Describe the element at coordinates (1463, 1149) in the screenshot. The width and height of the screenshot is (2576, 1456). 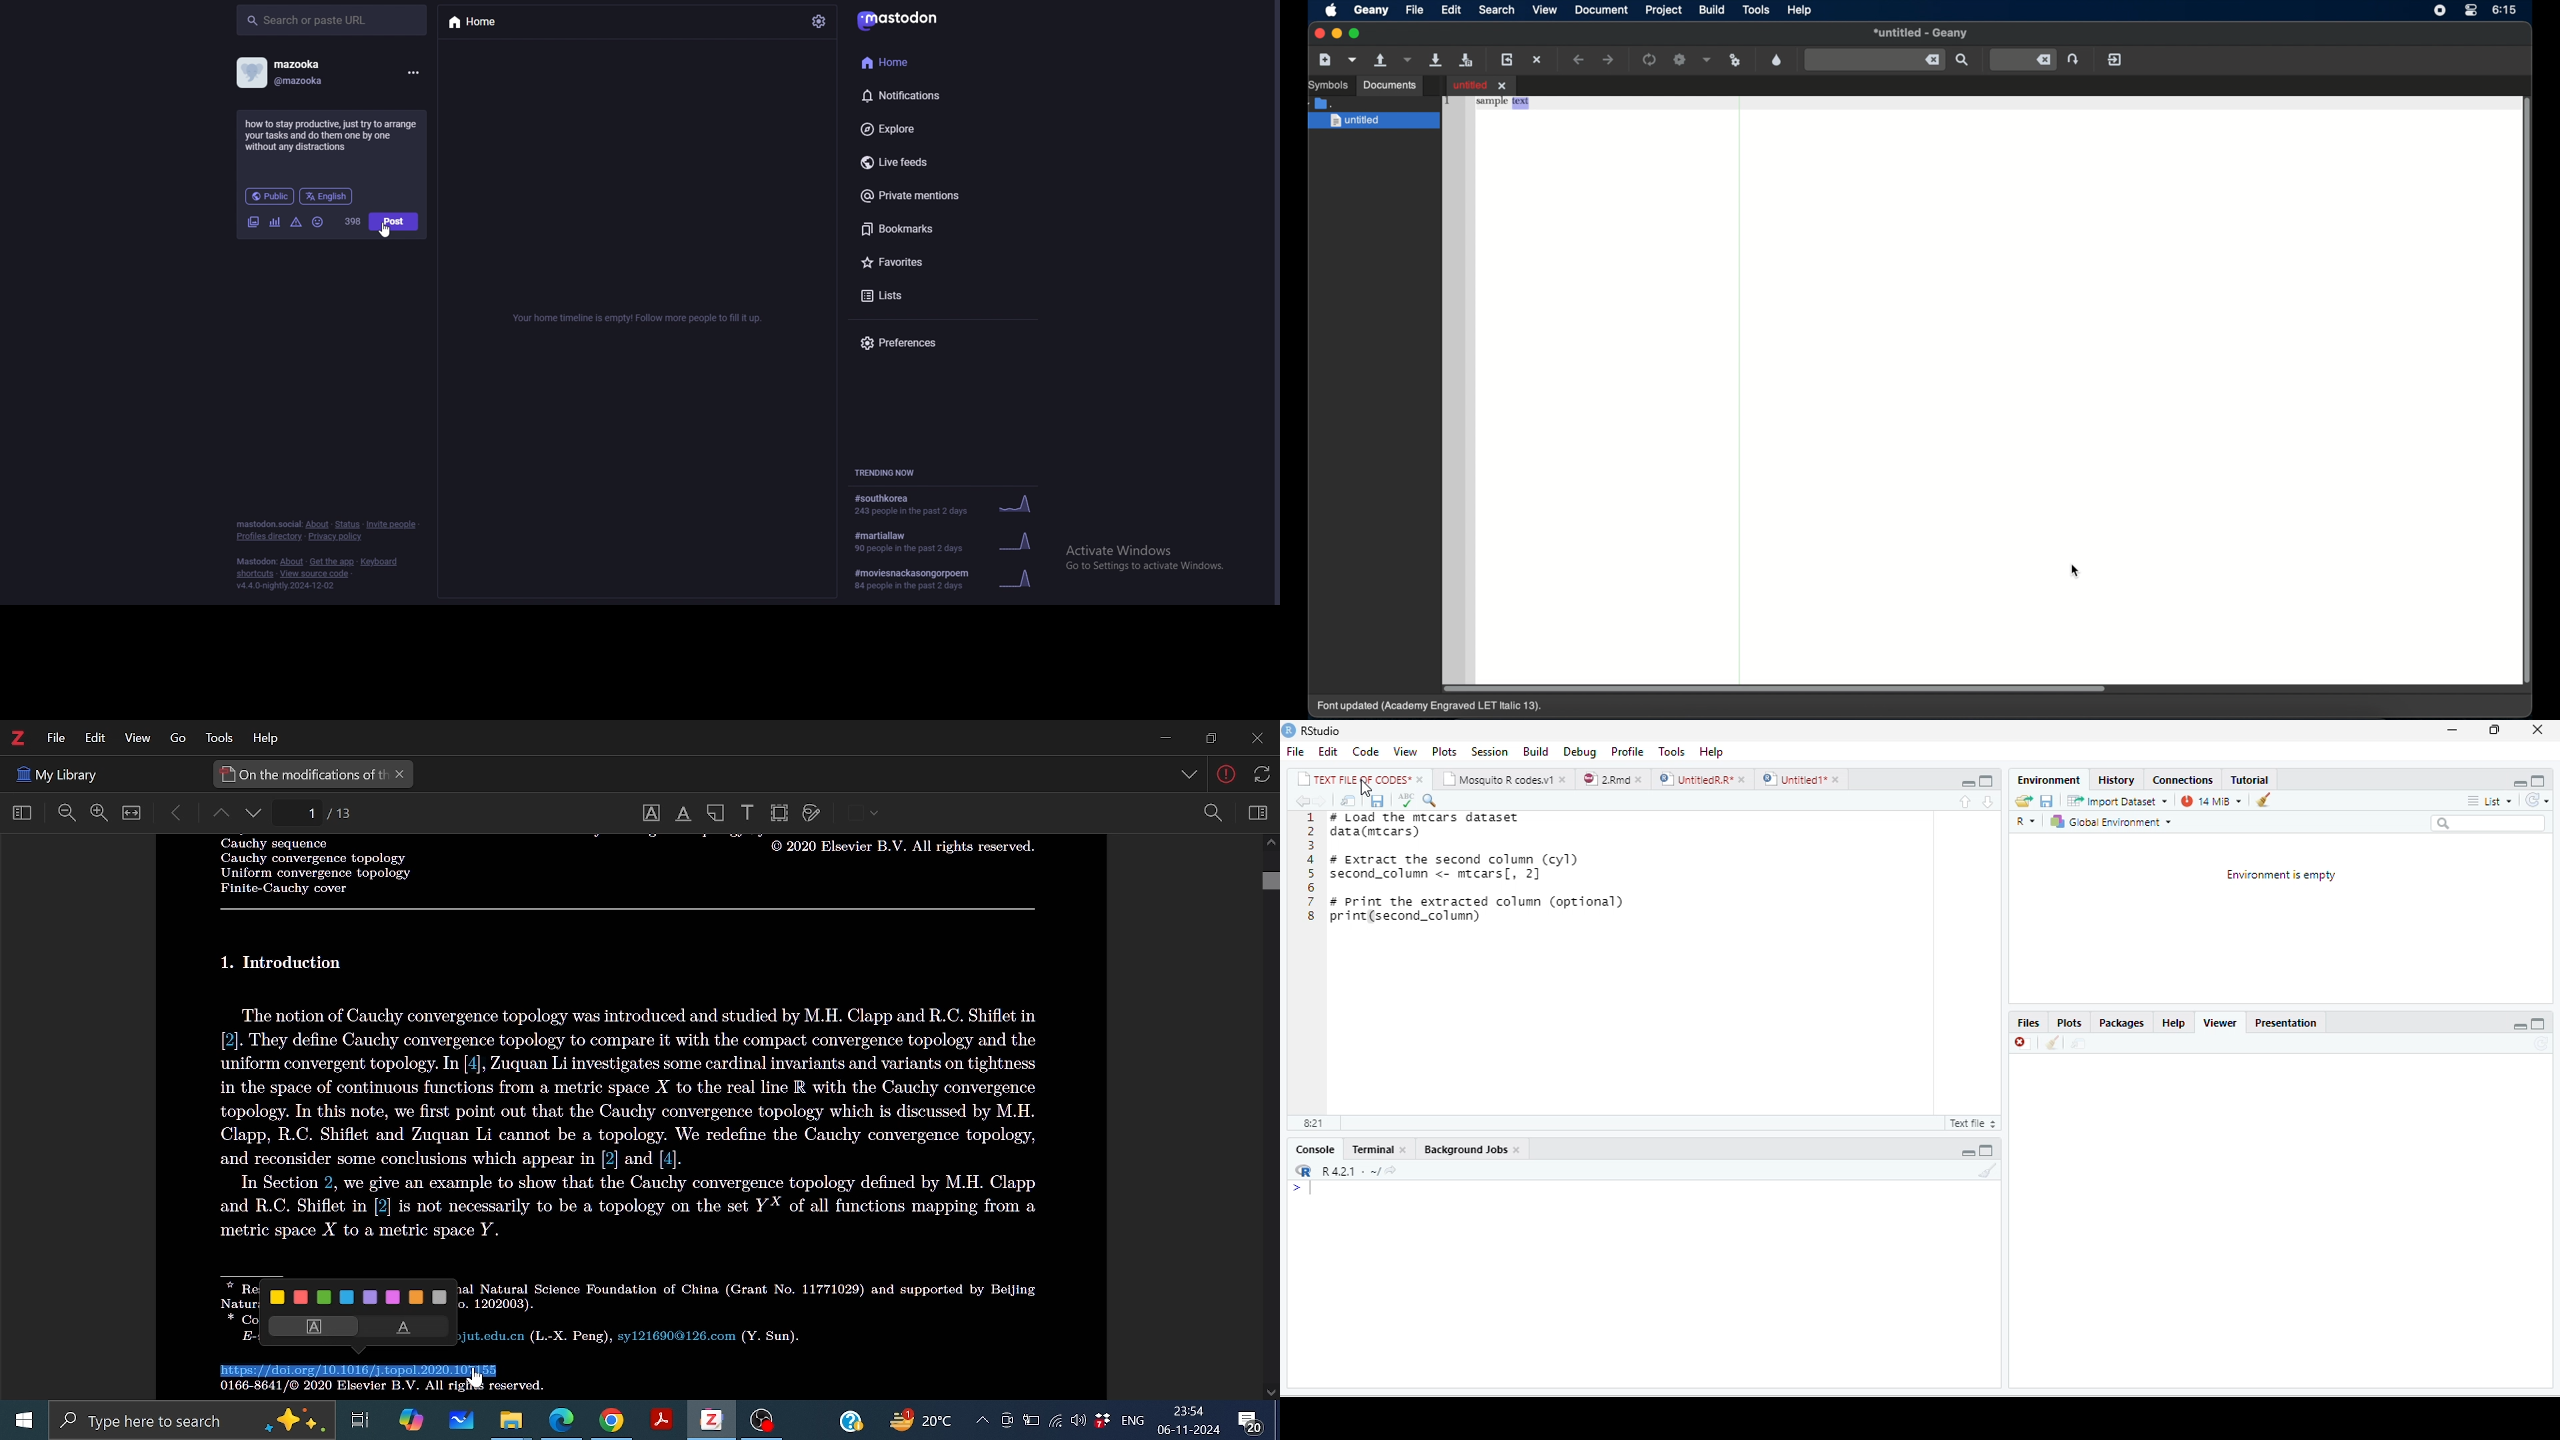
I see `‘Background Jobs` at that location.